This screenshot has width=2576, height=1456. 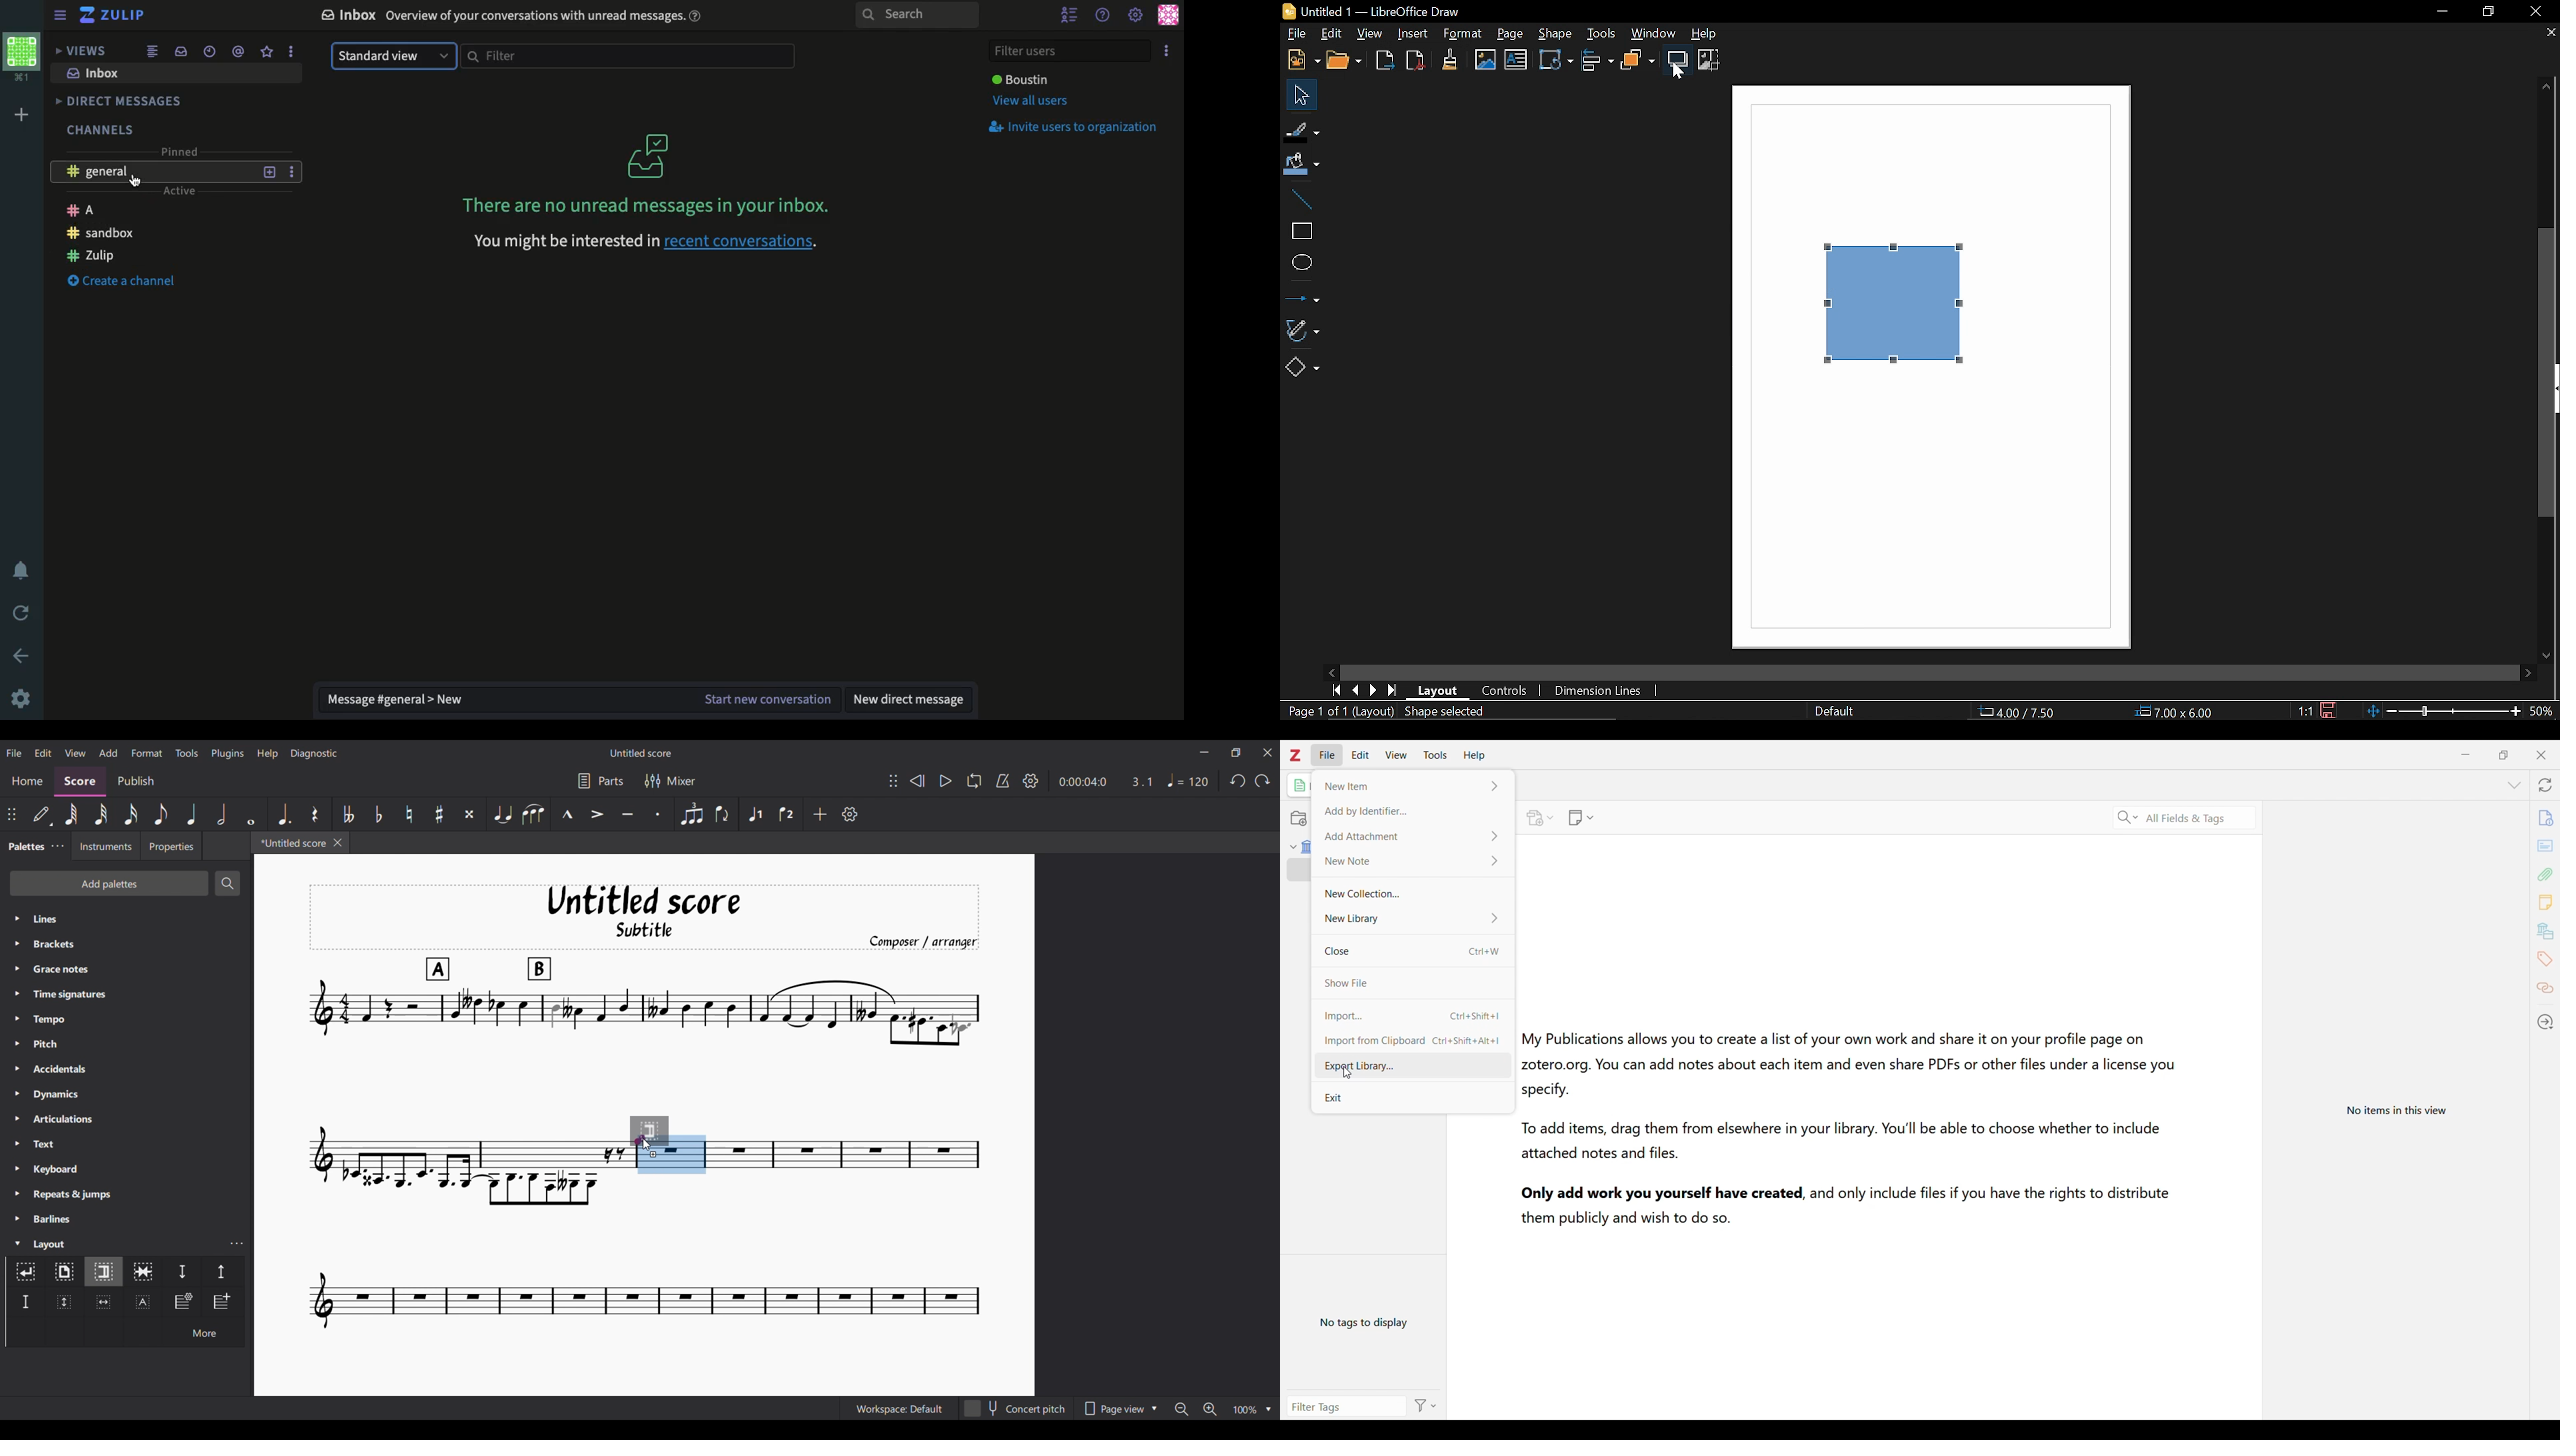 What do you see at coordinates (1239, 780) in the screenshot?
I see `Undo` at bounding box center [1239, 780].